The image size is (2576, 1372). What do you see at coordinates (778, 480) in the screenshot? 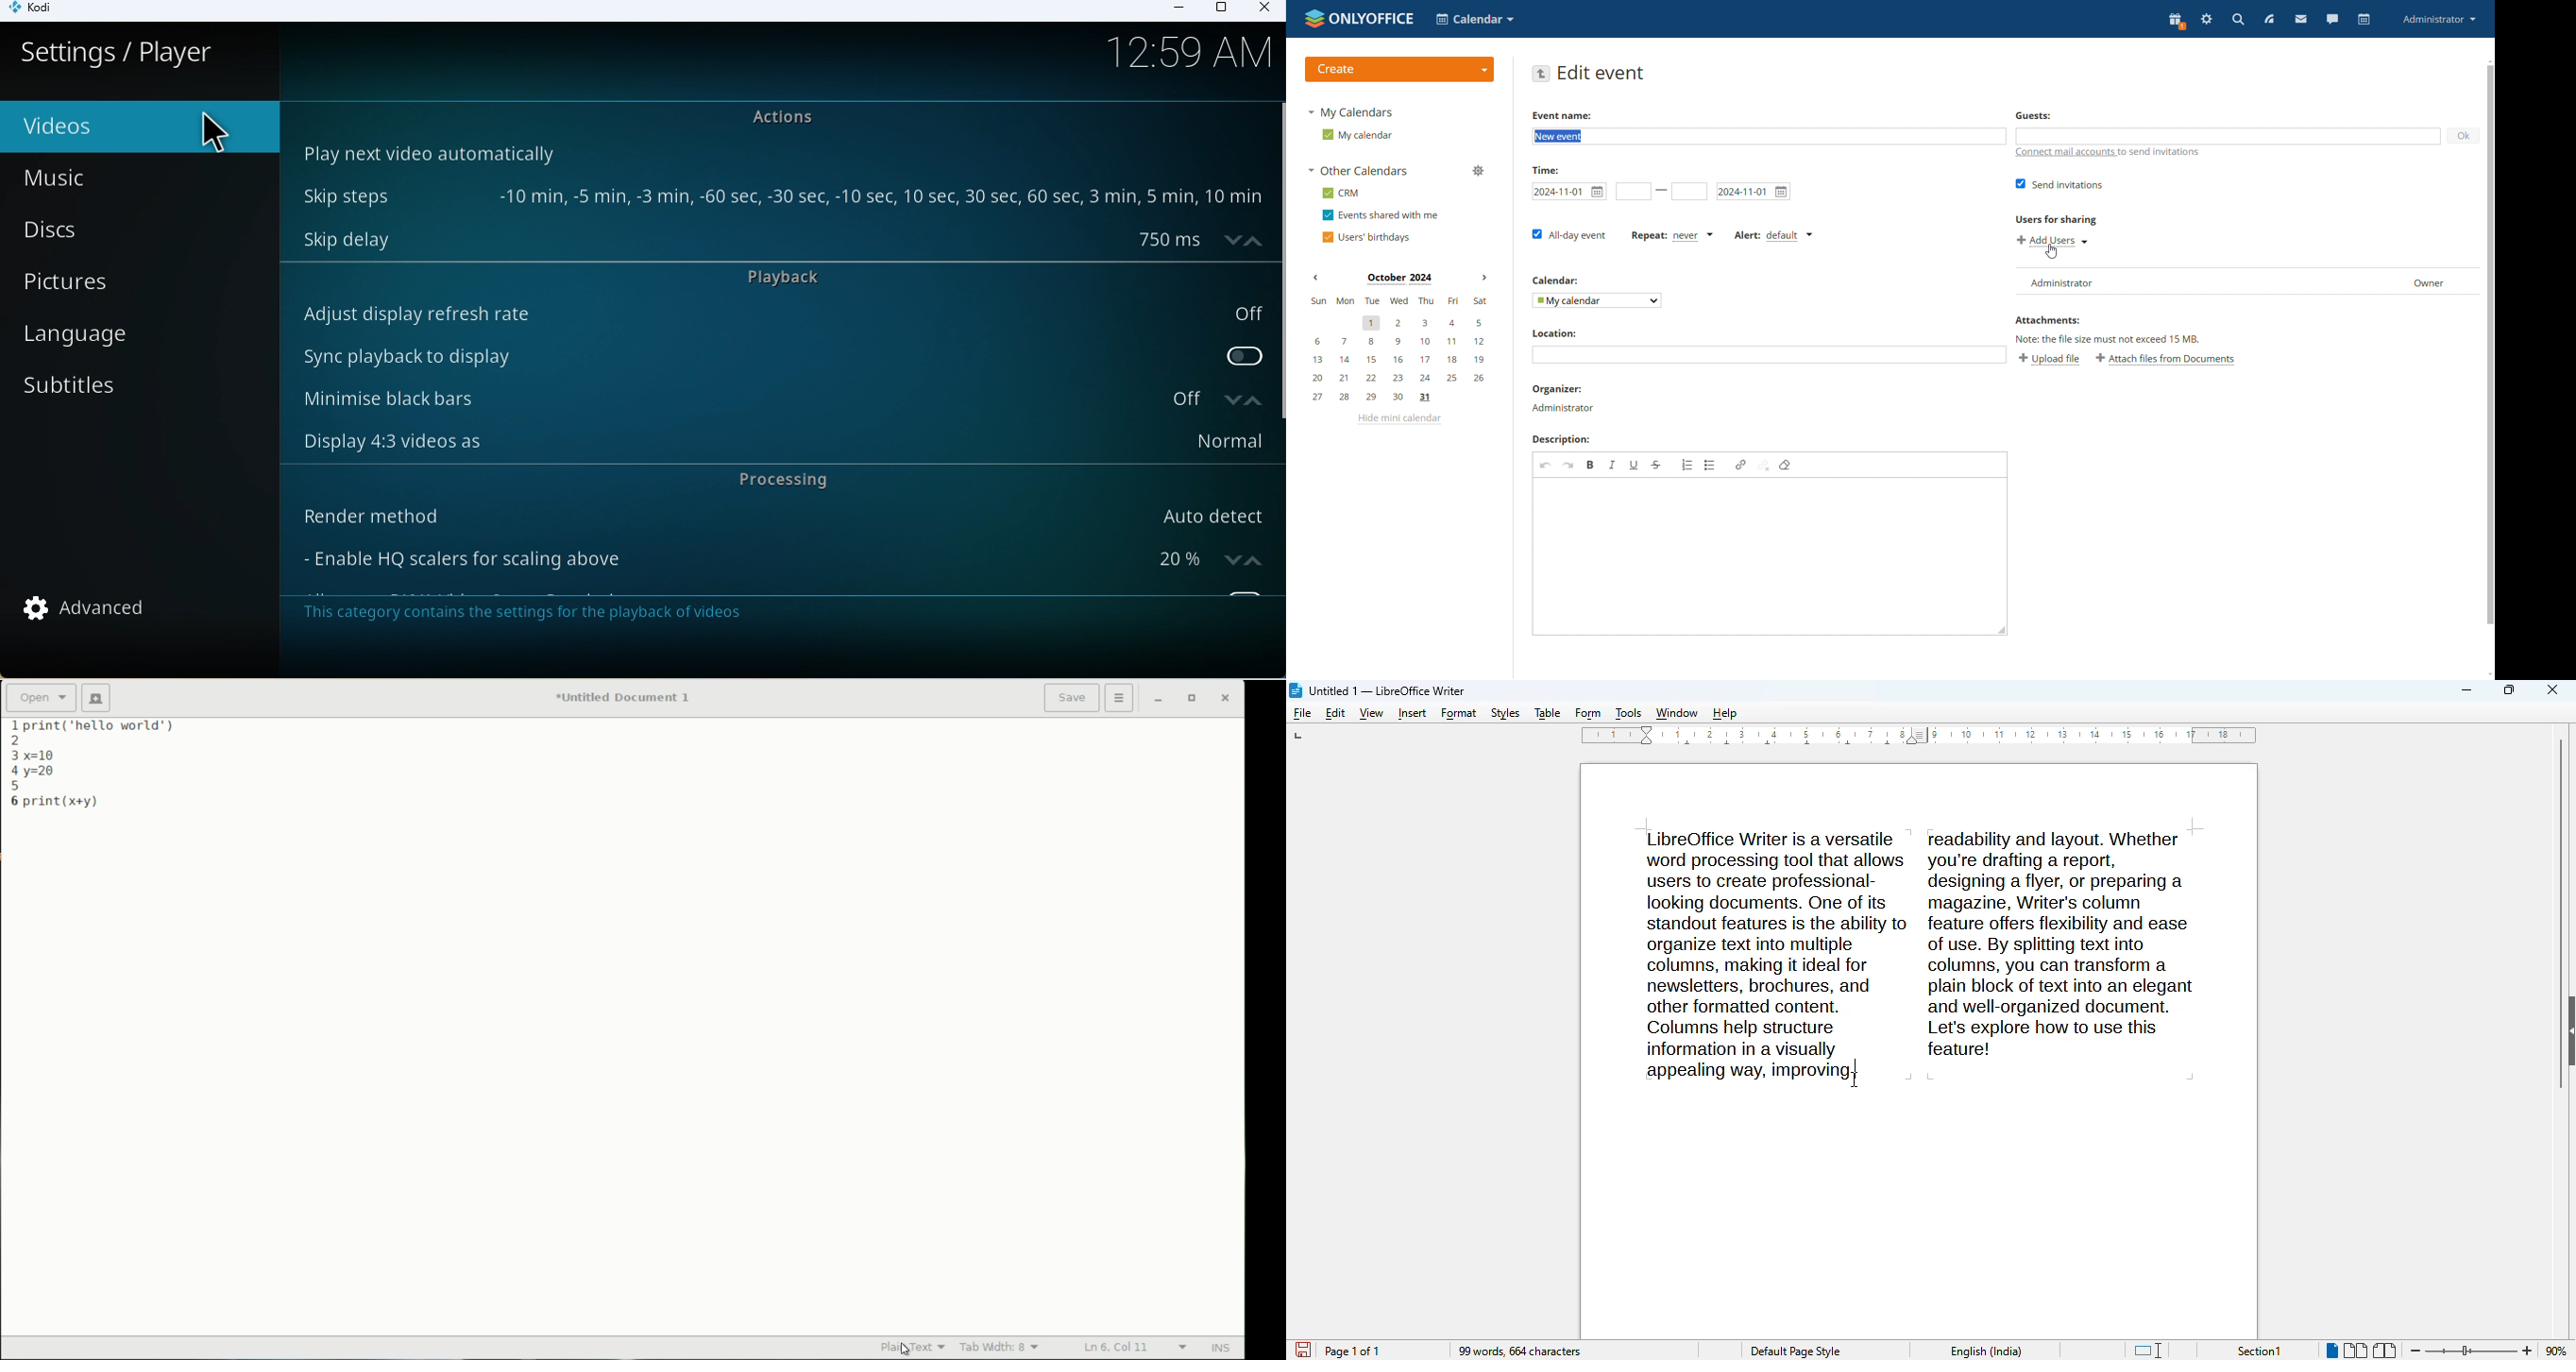
I see `Processing` at bounding box center [778, 480].